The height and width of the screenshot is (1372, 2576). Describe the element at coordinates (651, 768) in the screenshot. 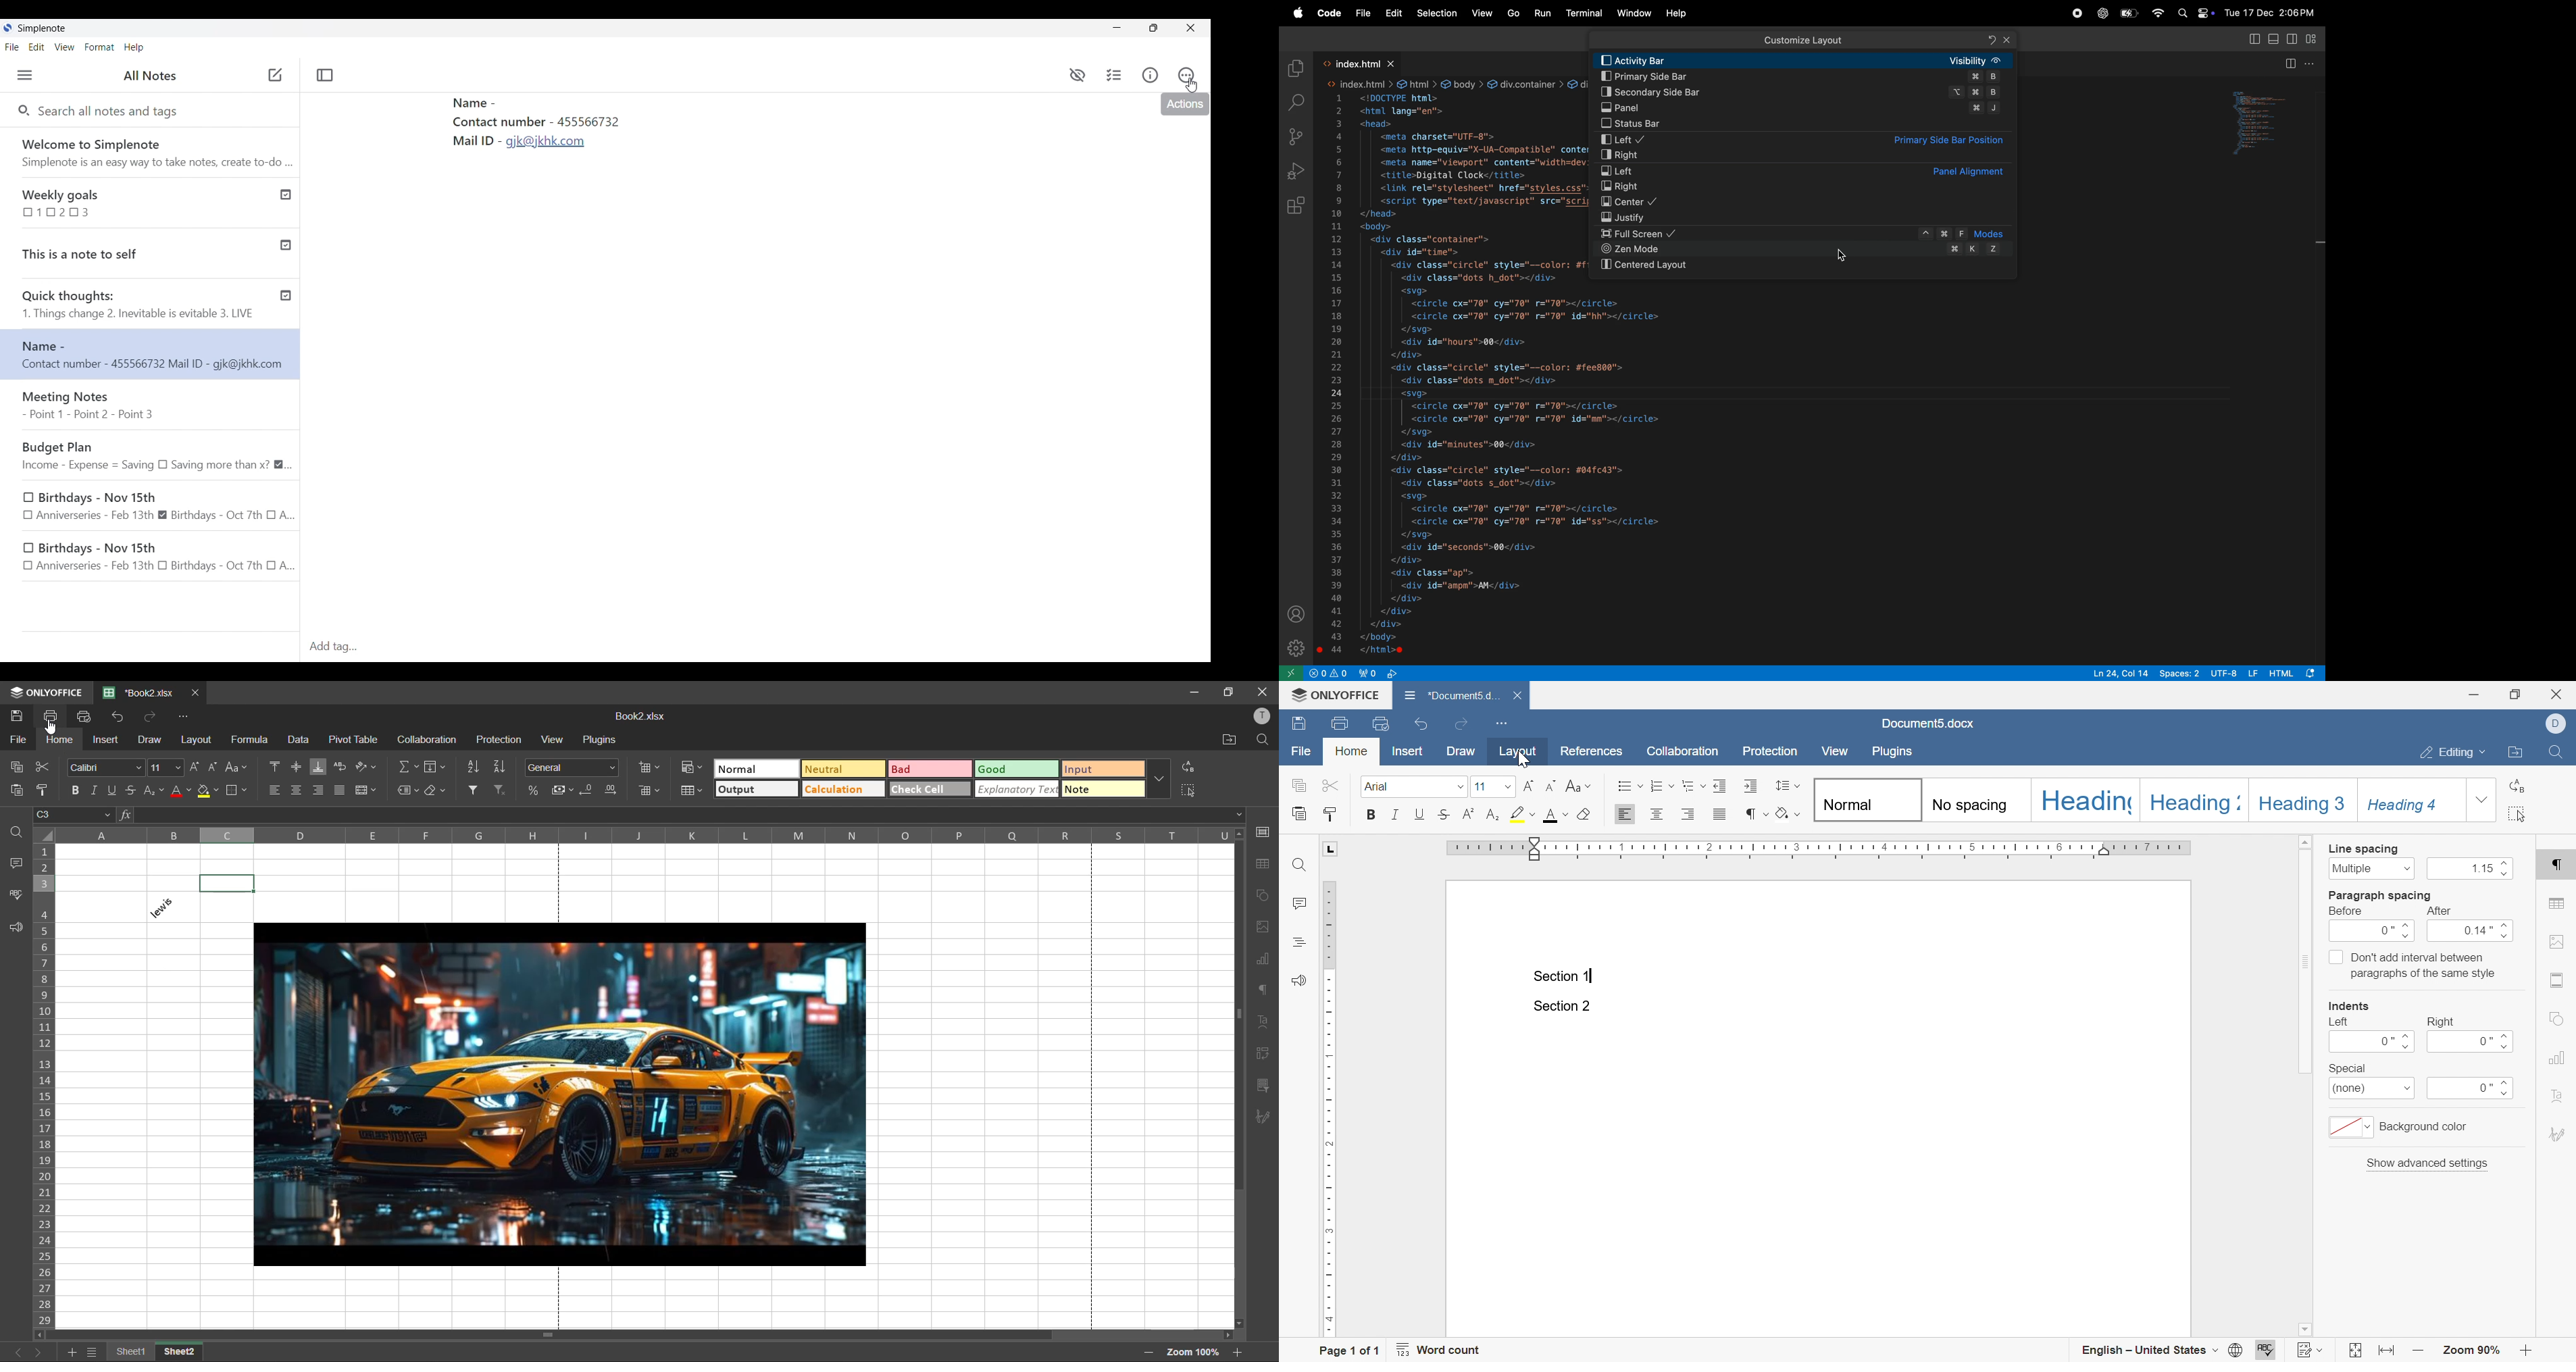

I see `insert cells` at that location.